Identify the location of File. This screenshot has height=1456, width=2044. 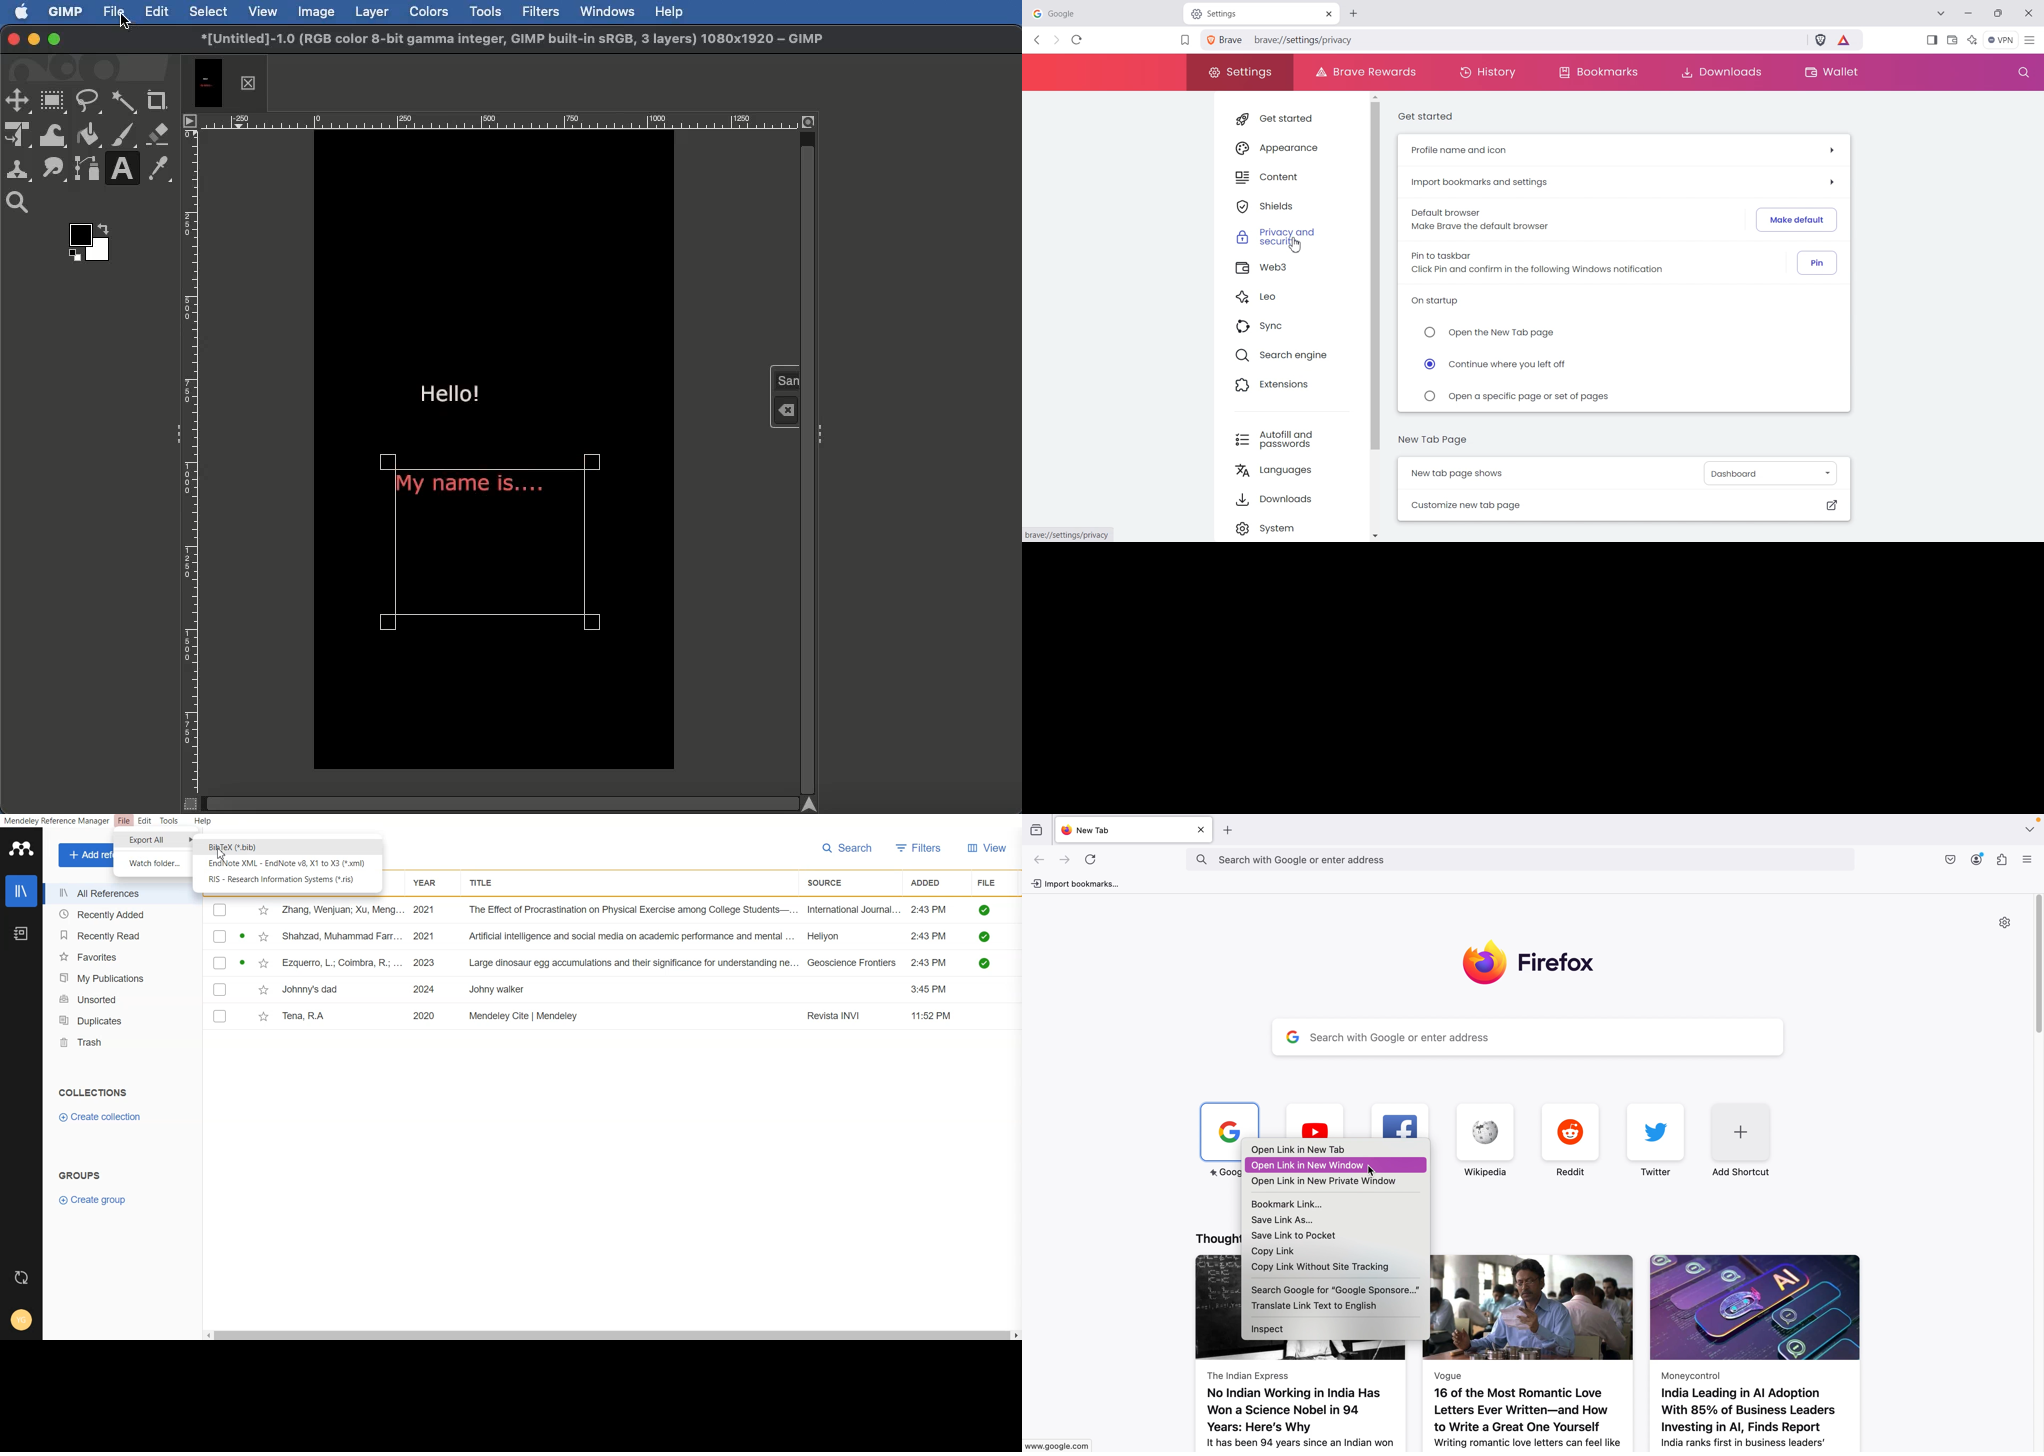
(113, 13).